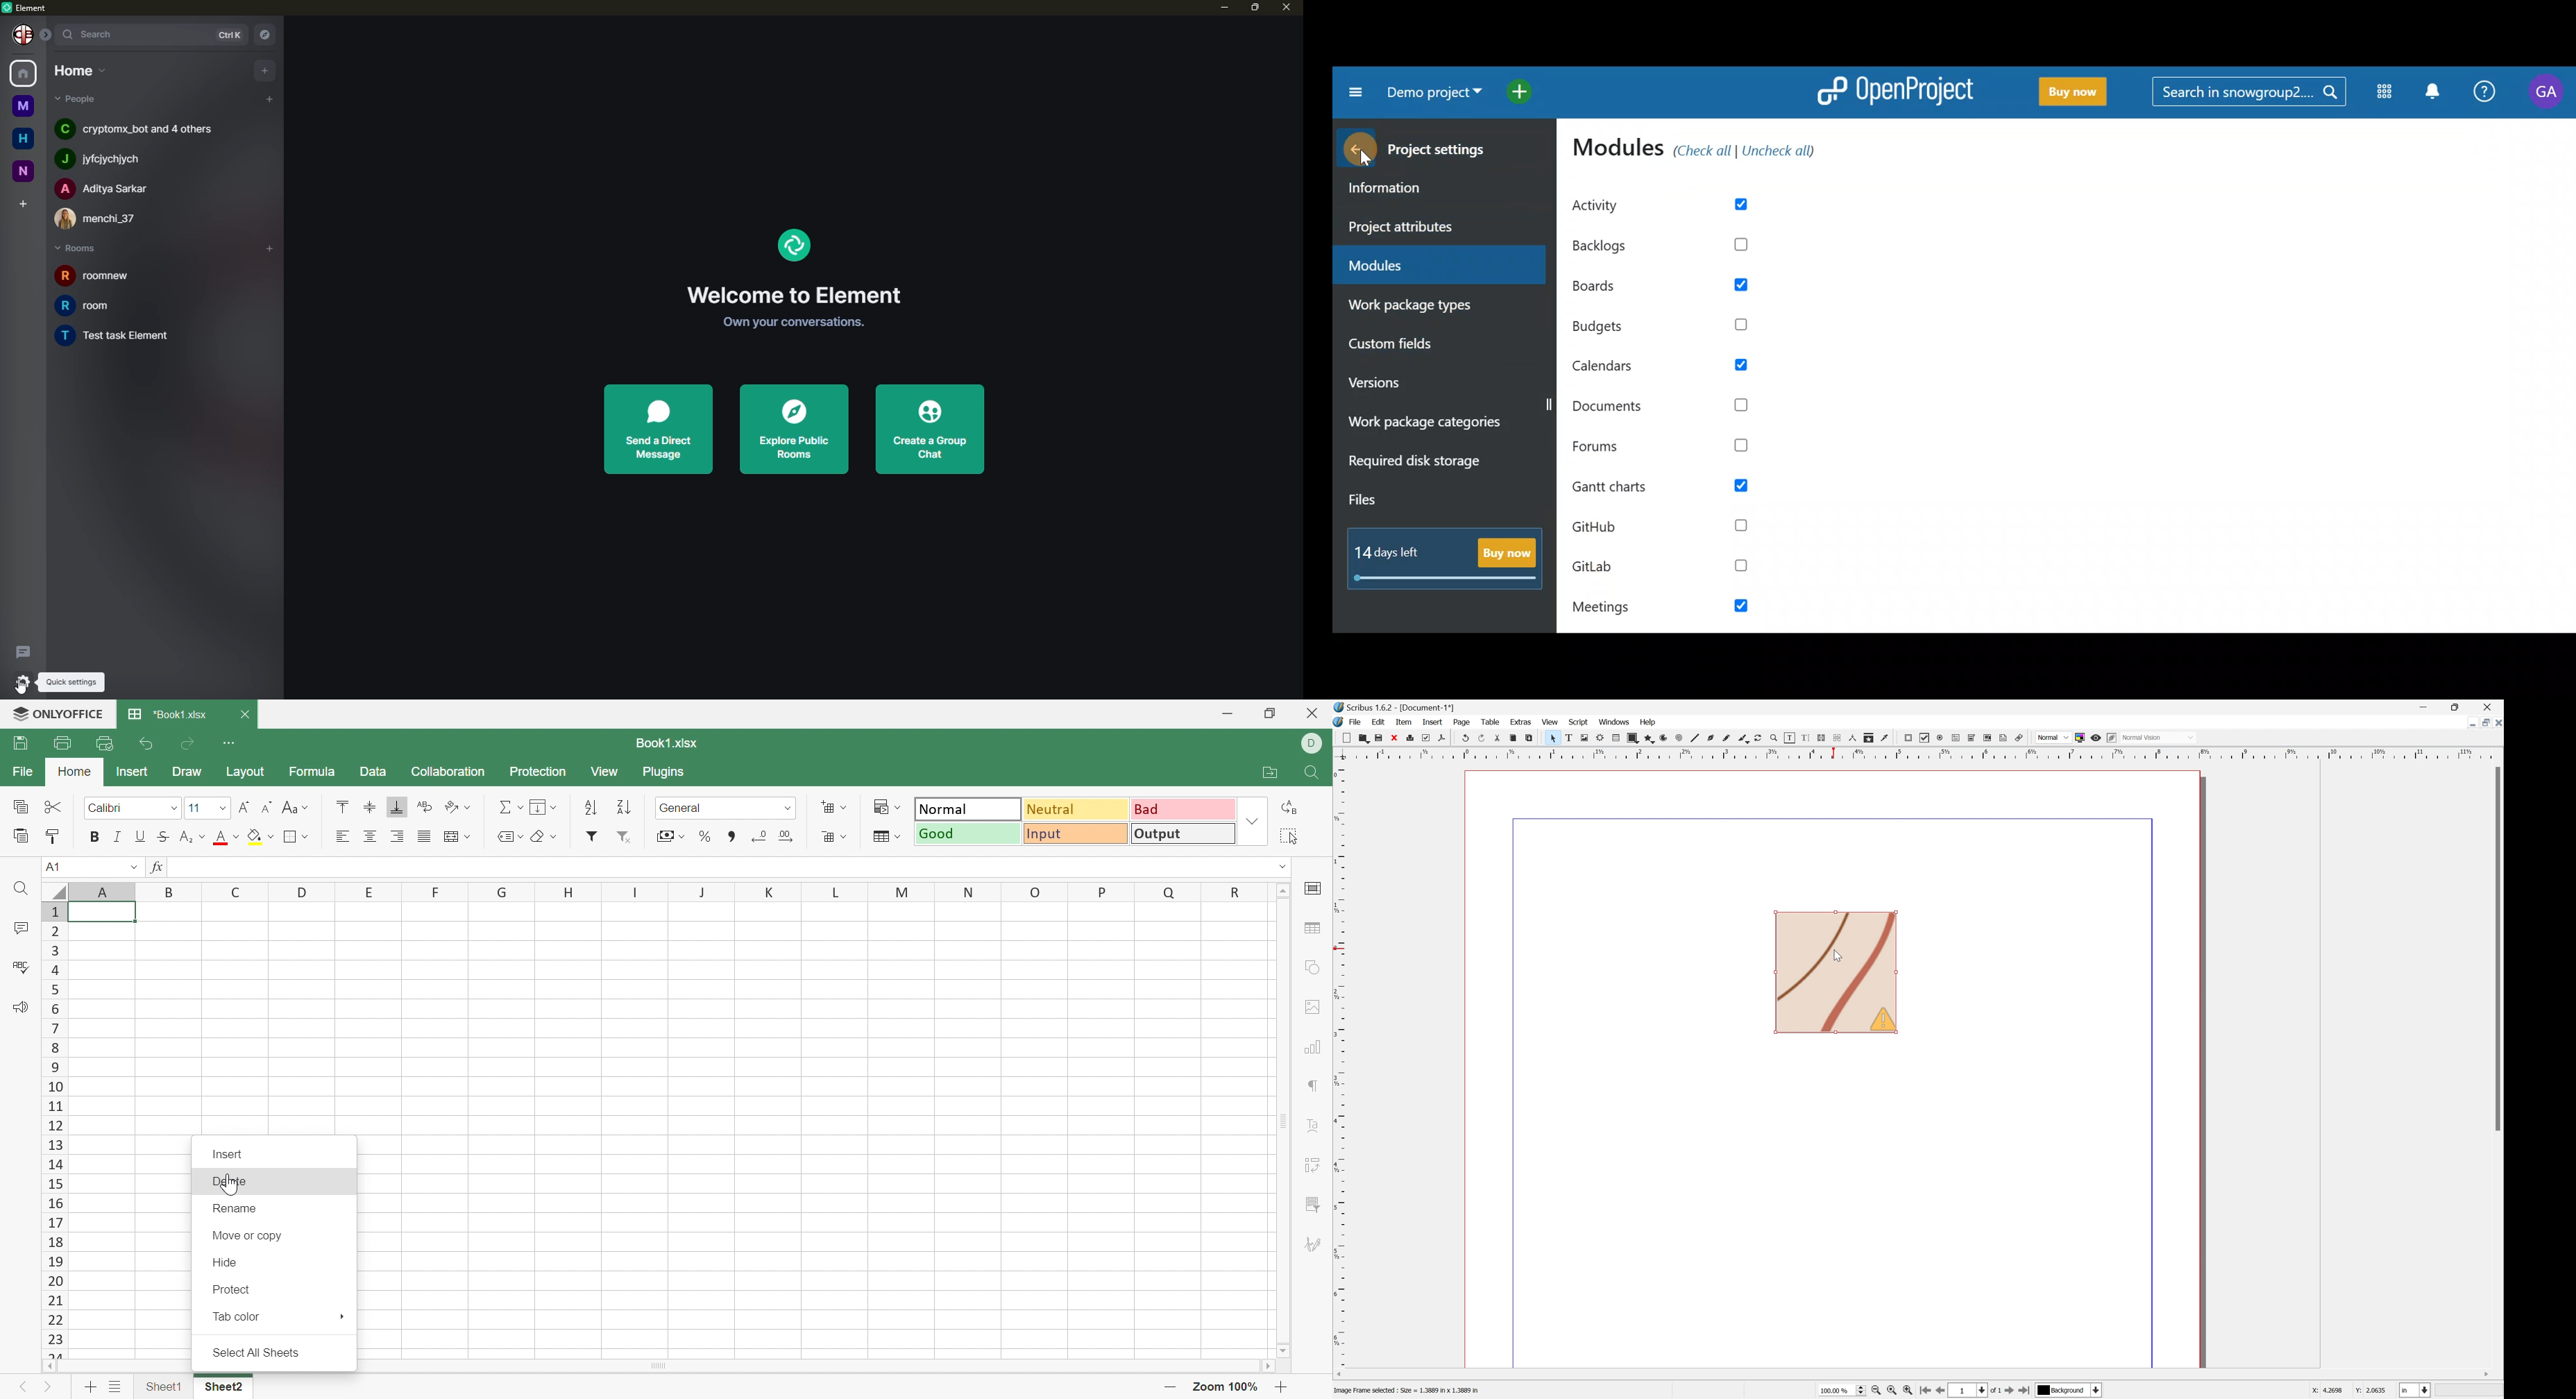 The width and height of the screenshot is (2576, 1400). I want to click on font color, so click(220, 837).